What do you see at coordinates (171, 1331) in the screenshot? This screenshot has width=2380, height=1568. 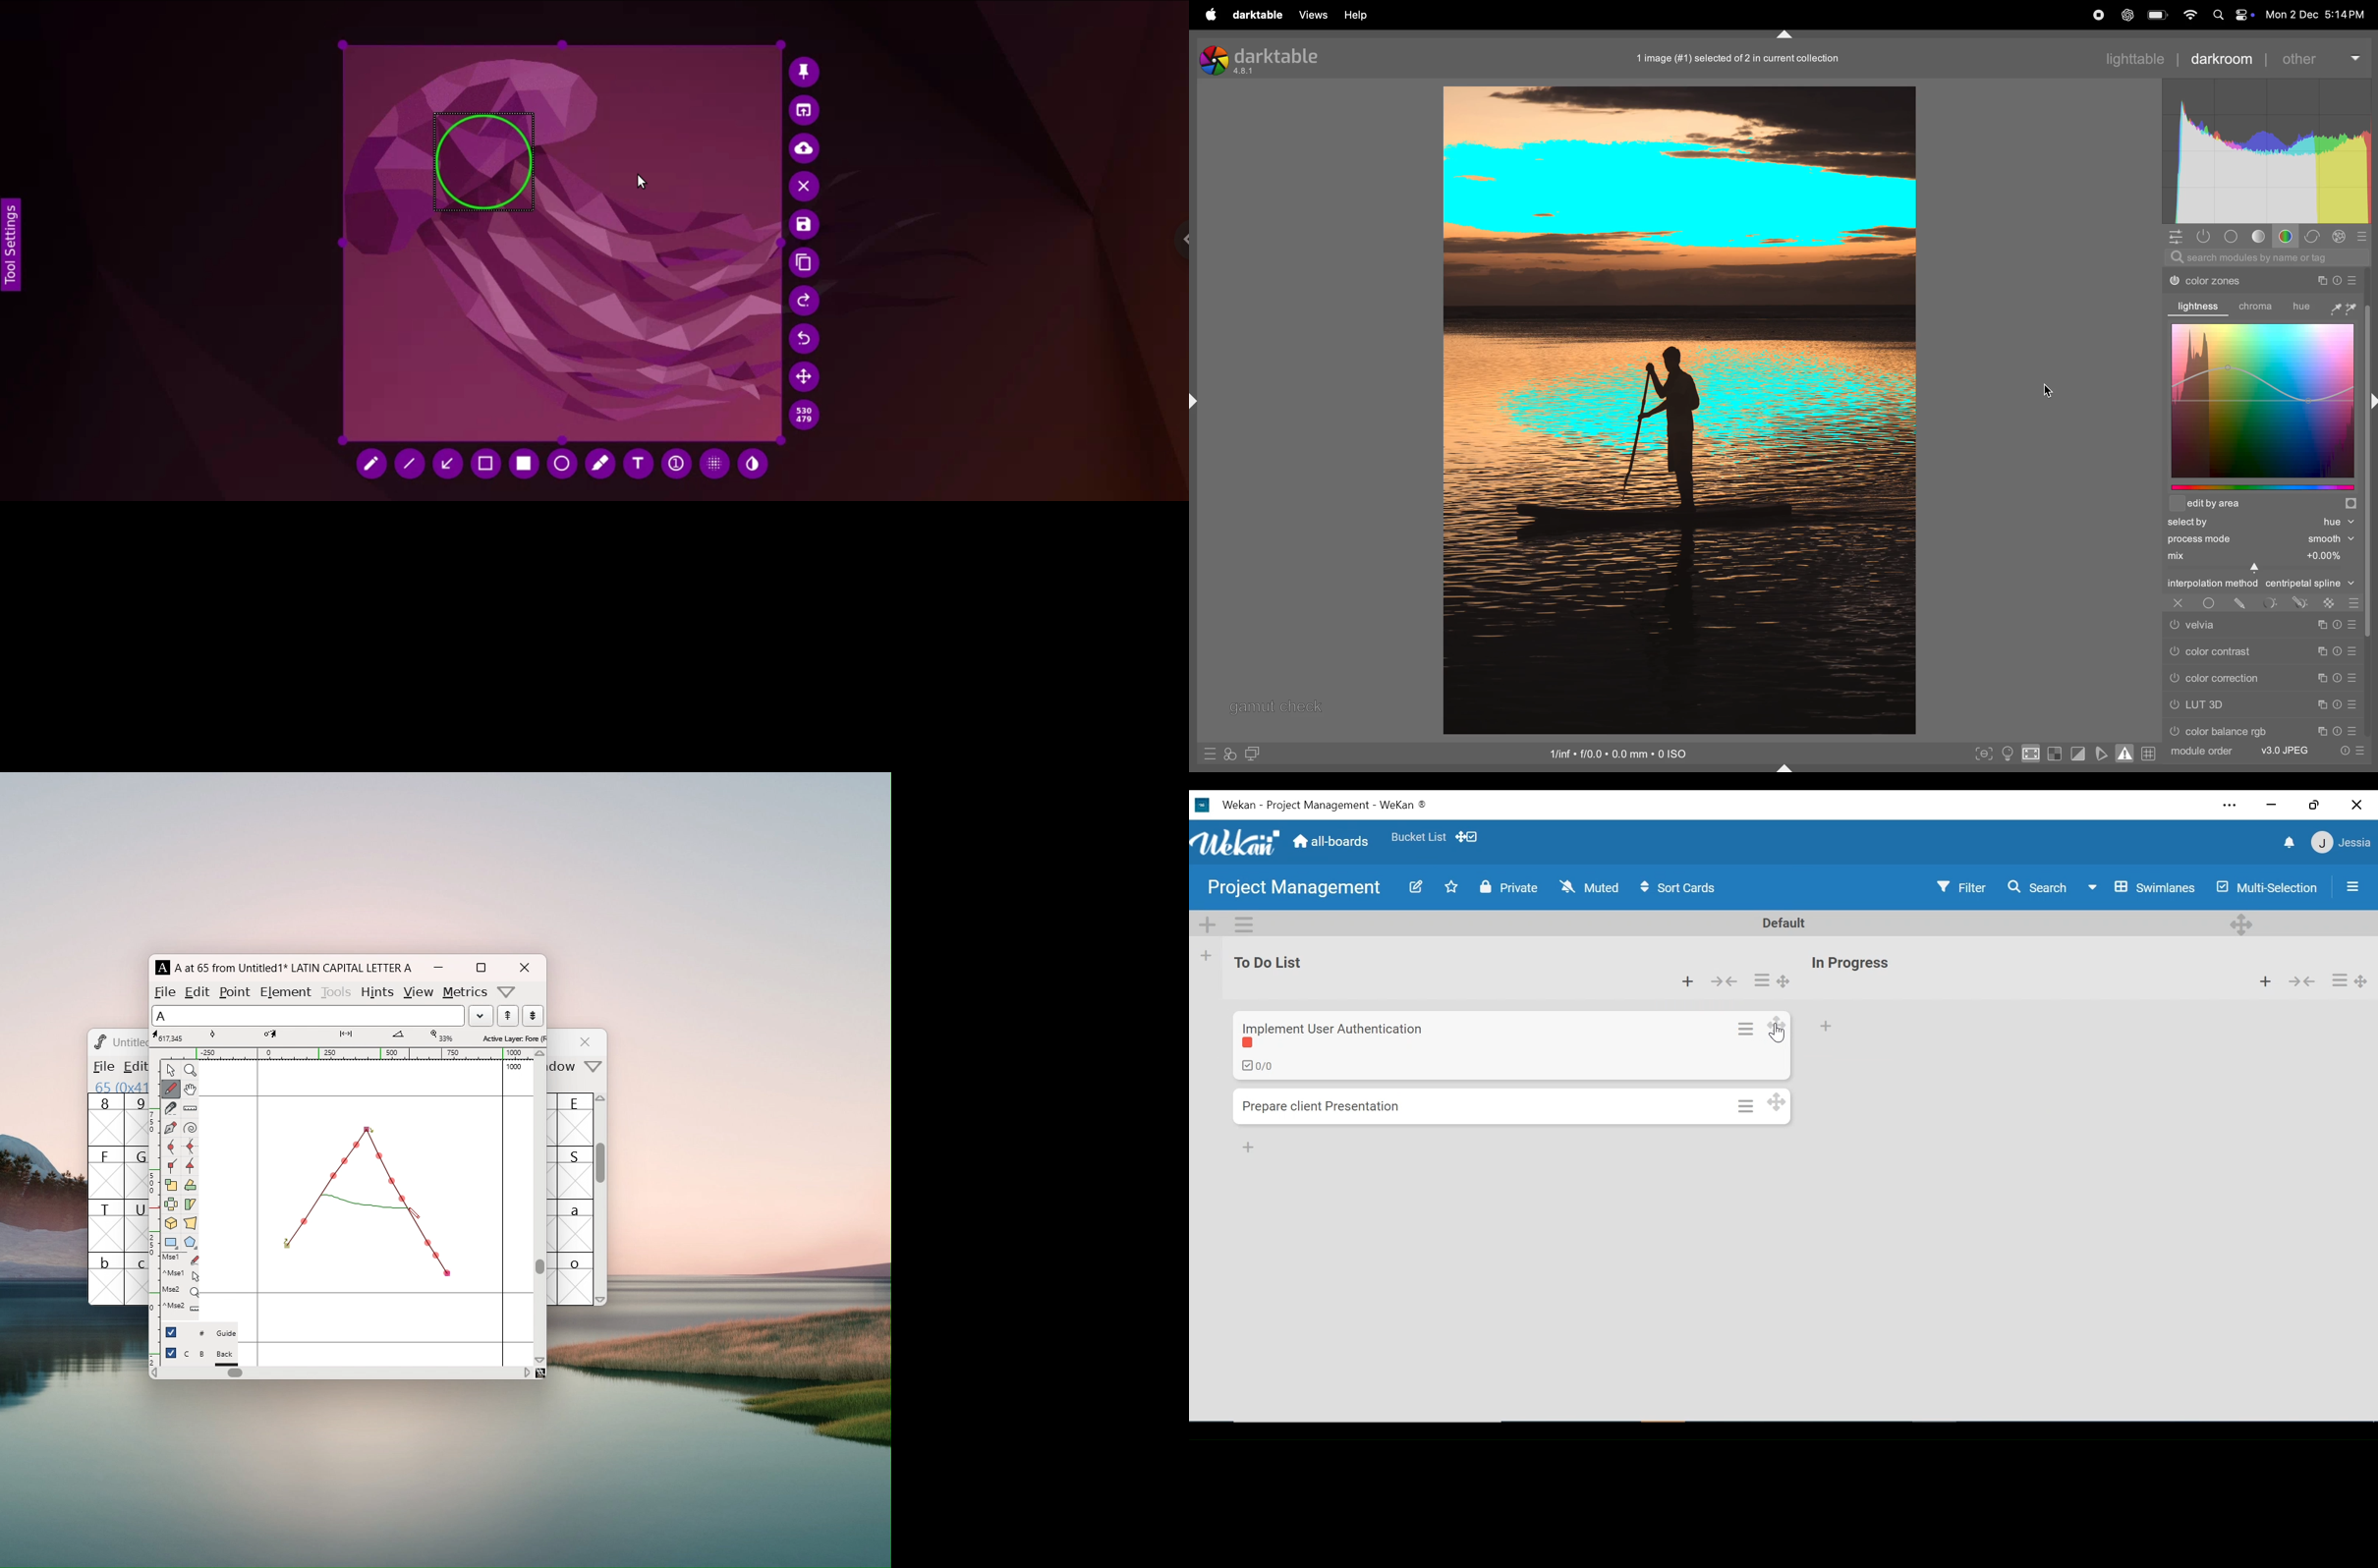 I see `checkbox` at bounding box center [171, 1331].